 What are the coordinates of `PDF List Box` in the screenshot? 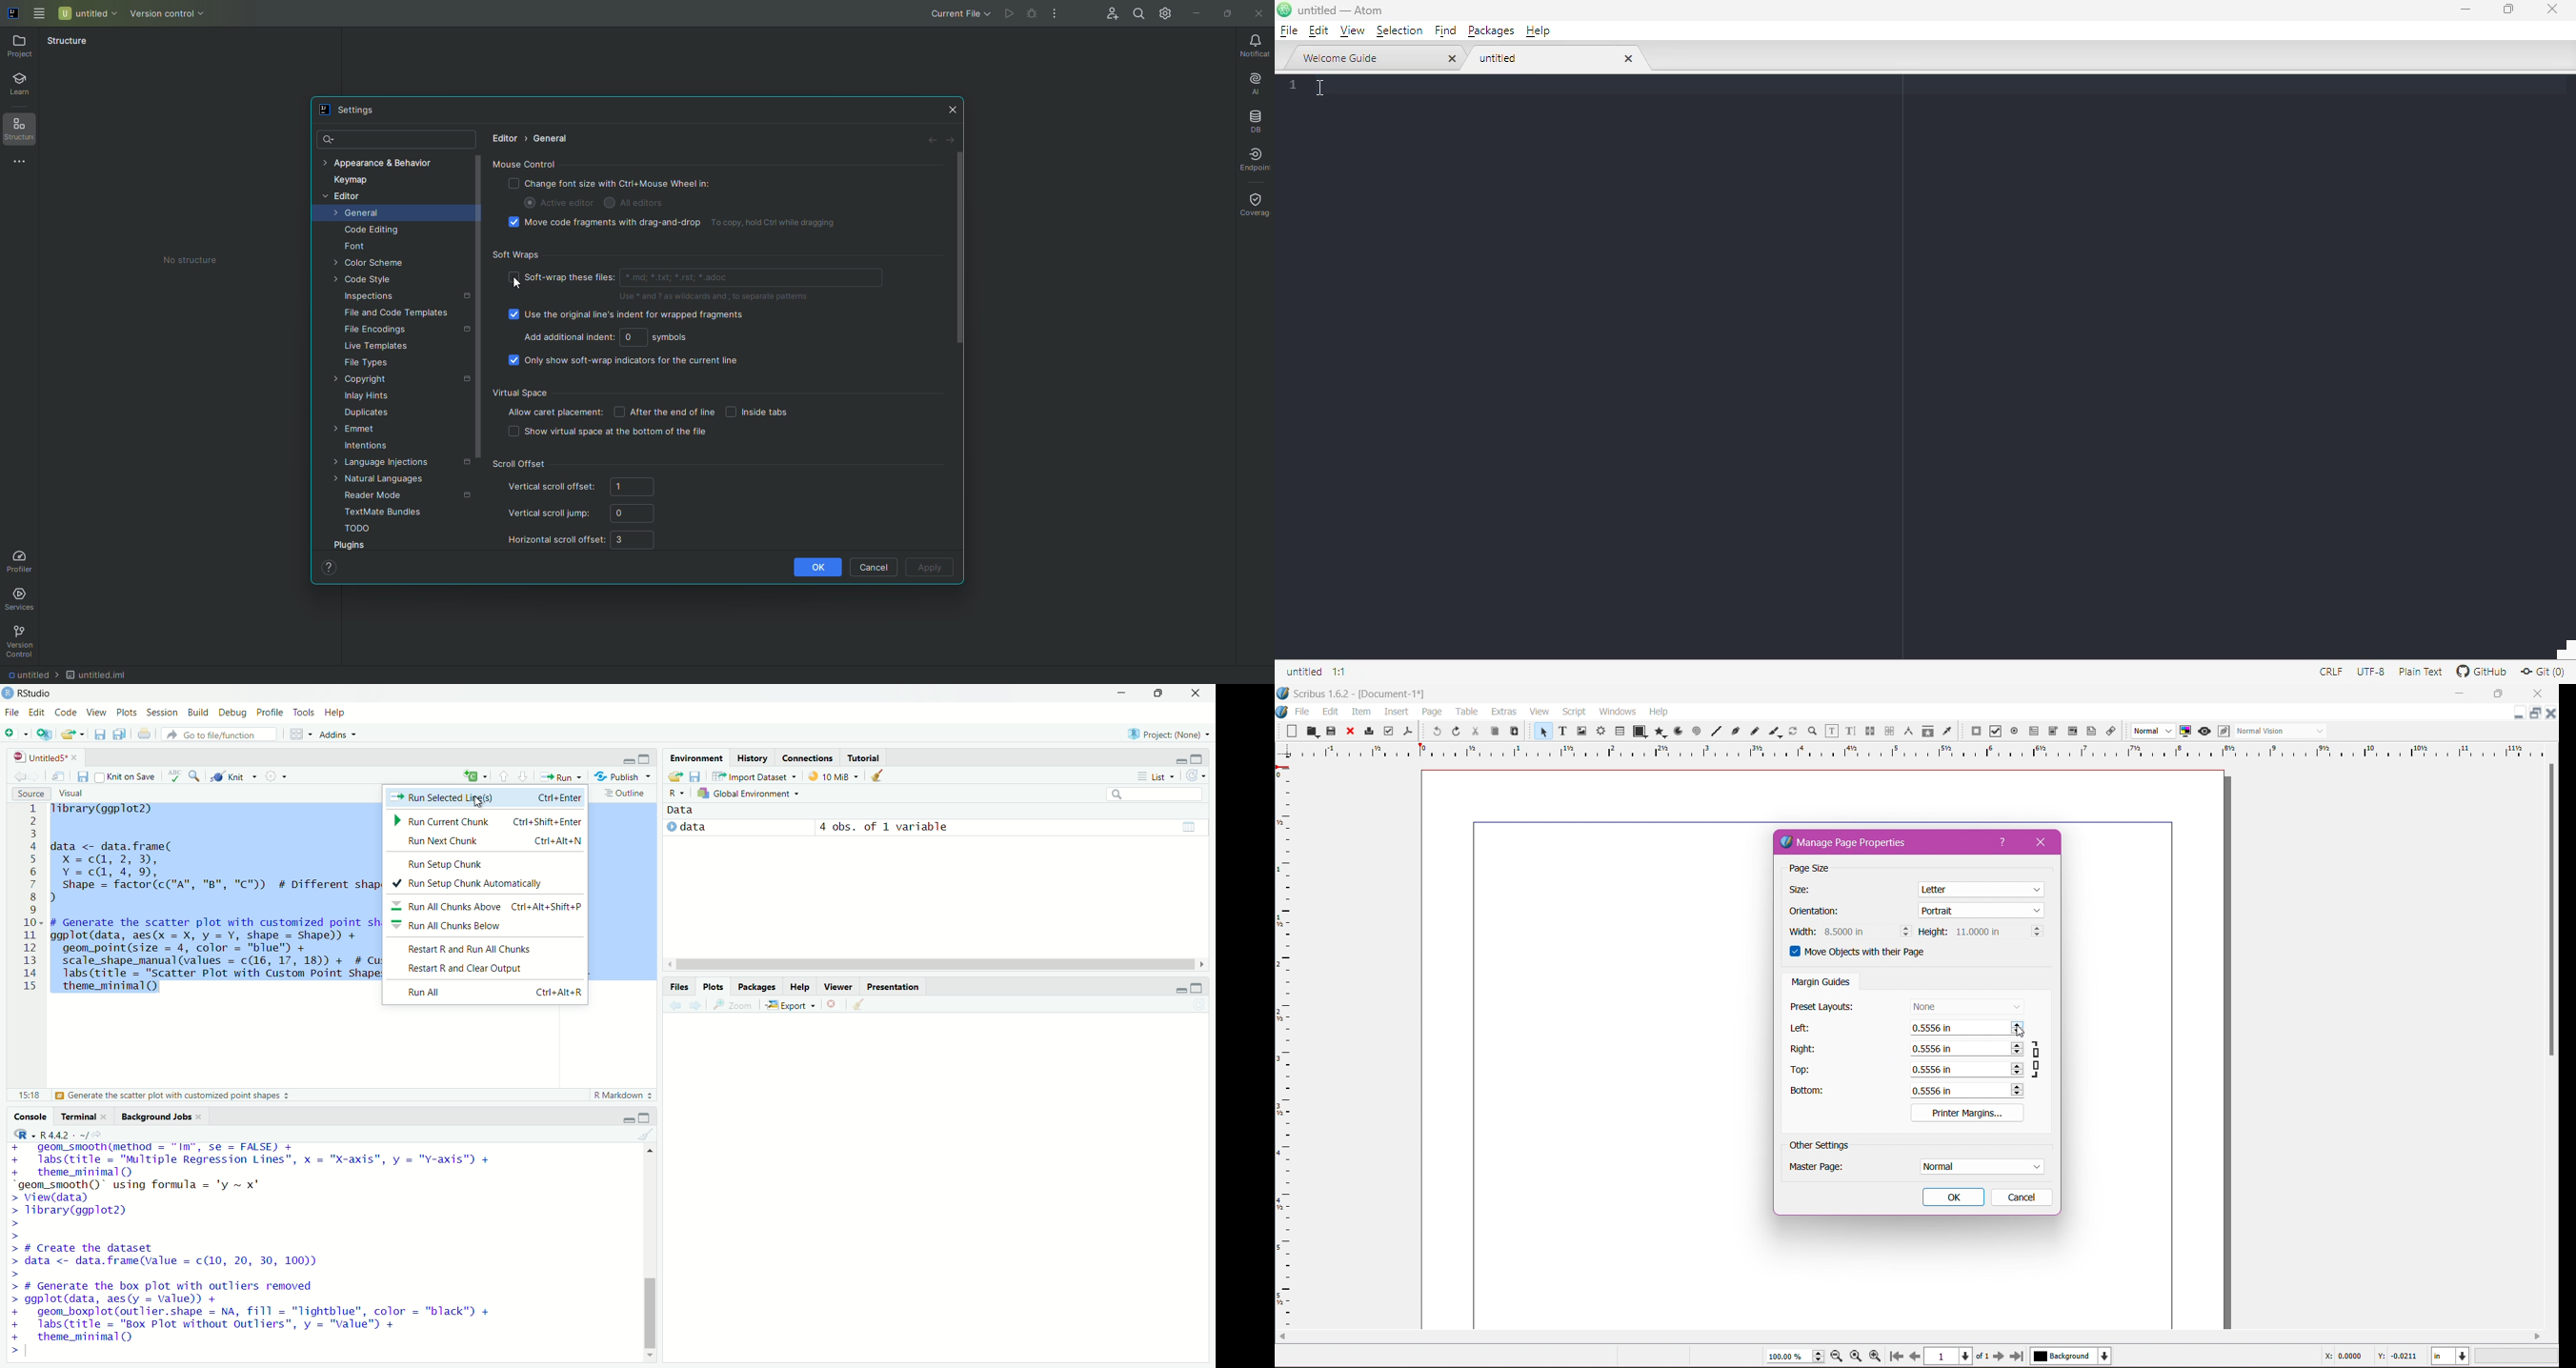 It's located at (2073, 731).